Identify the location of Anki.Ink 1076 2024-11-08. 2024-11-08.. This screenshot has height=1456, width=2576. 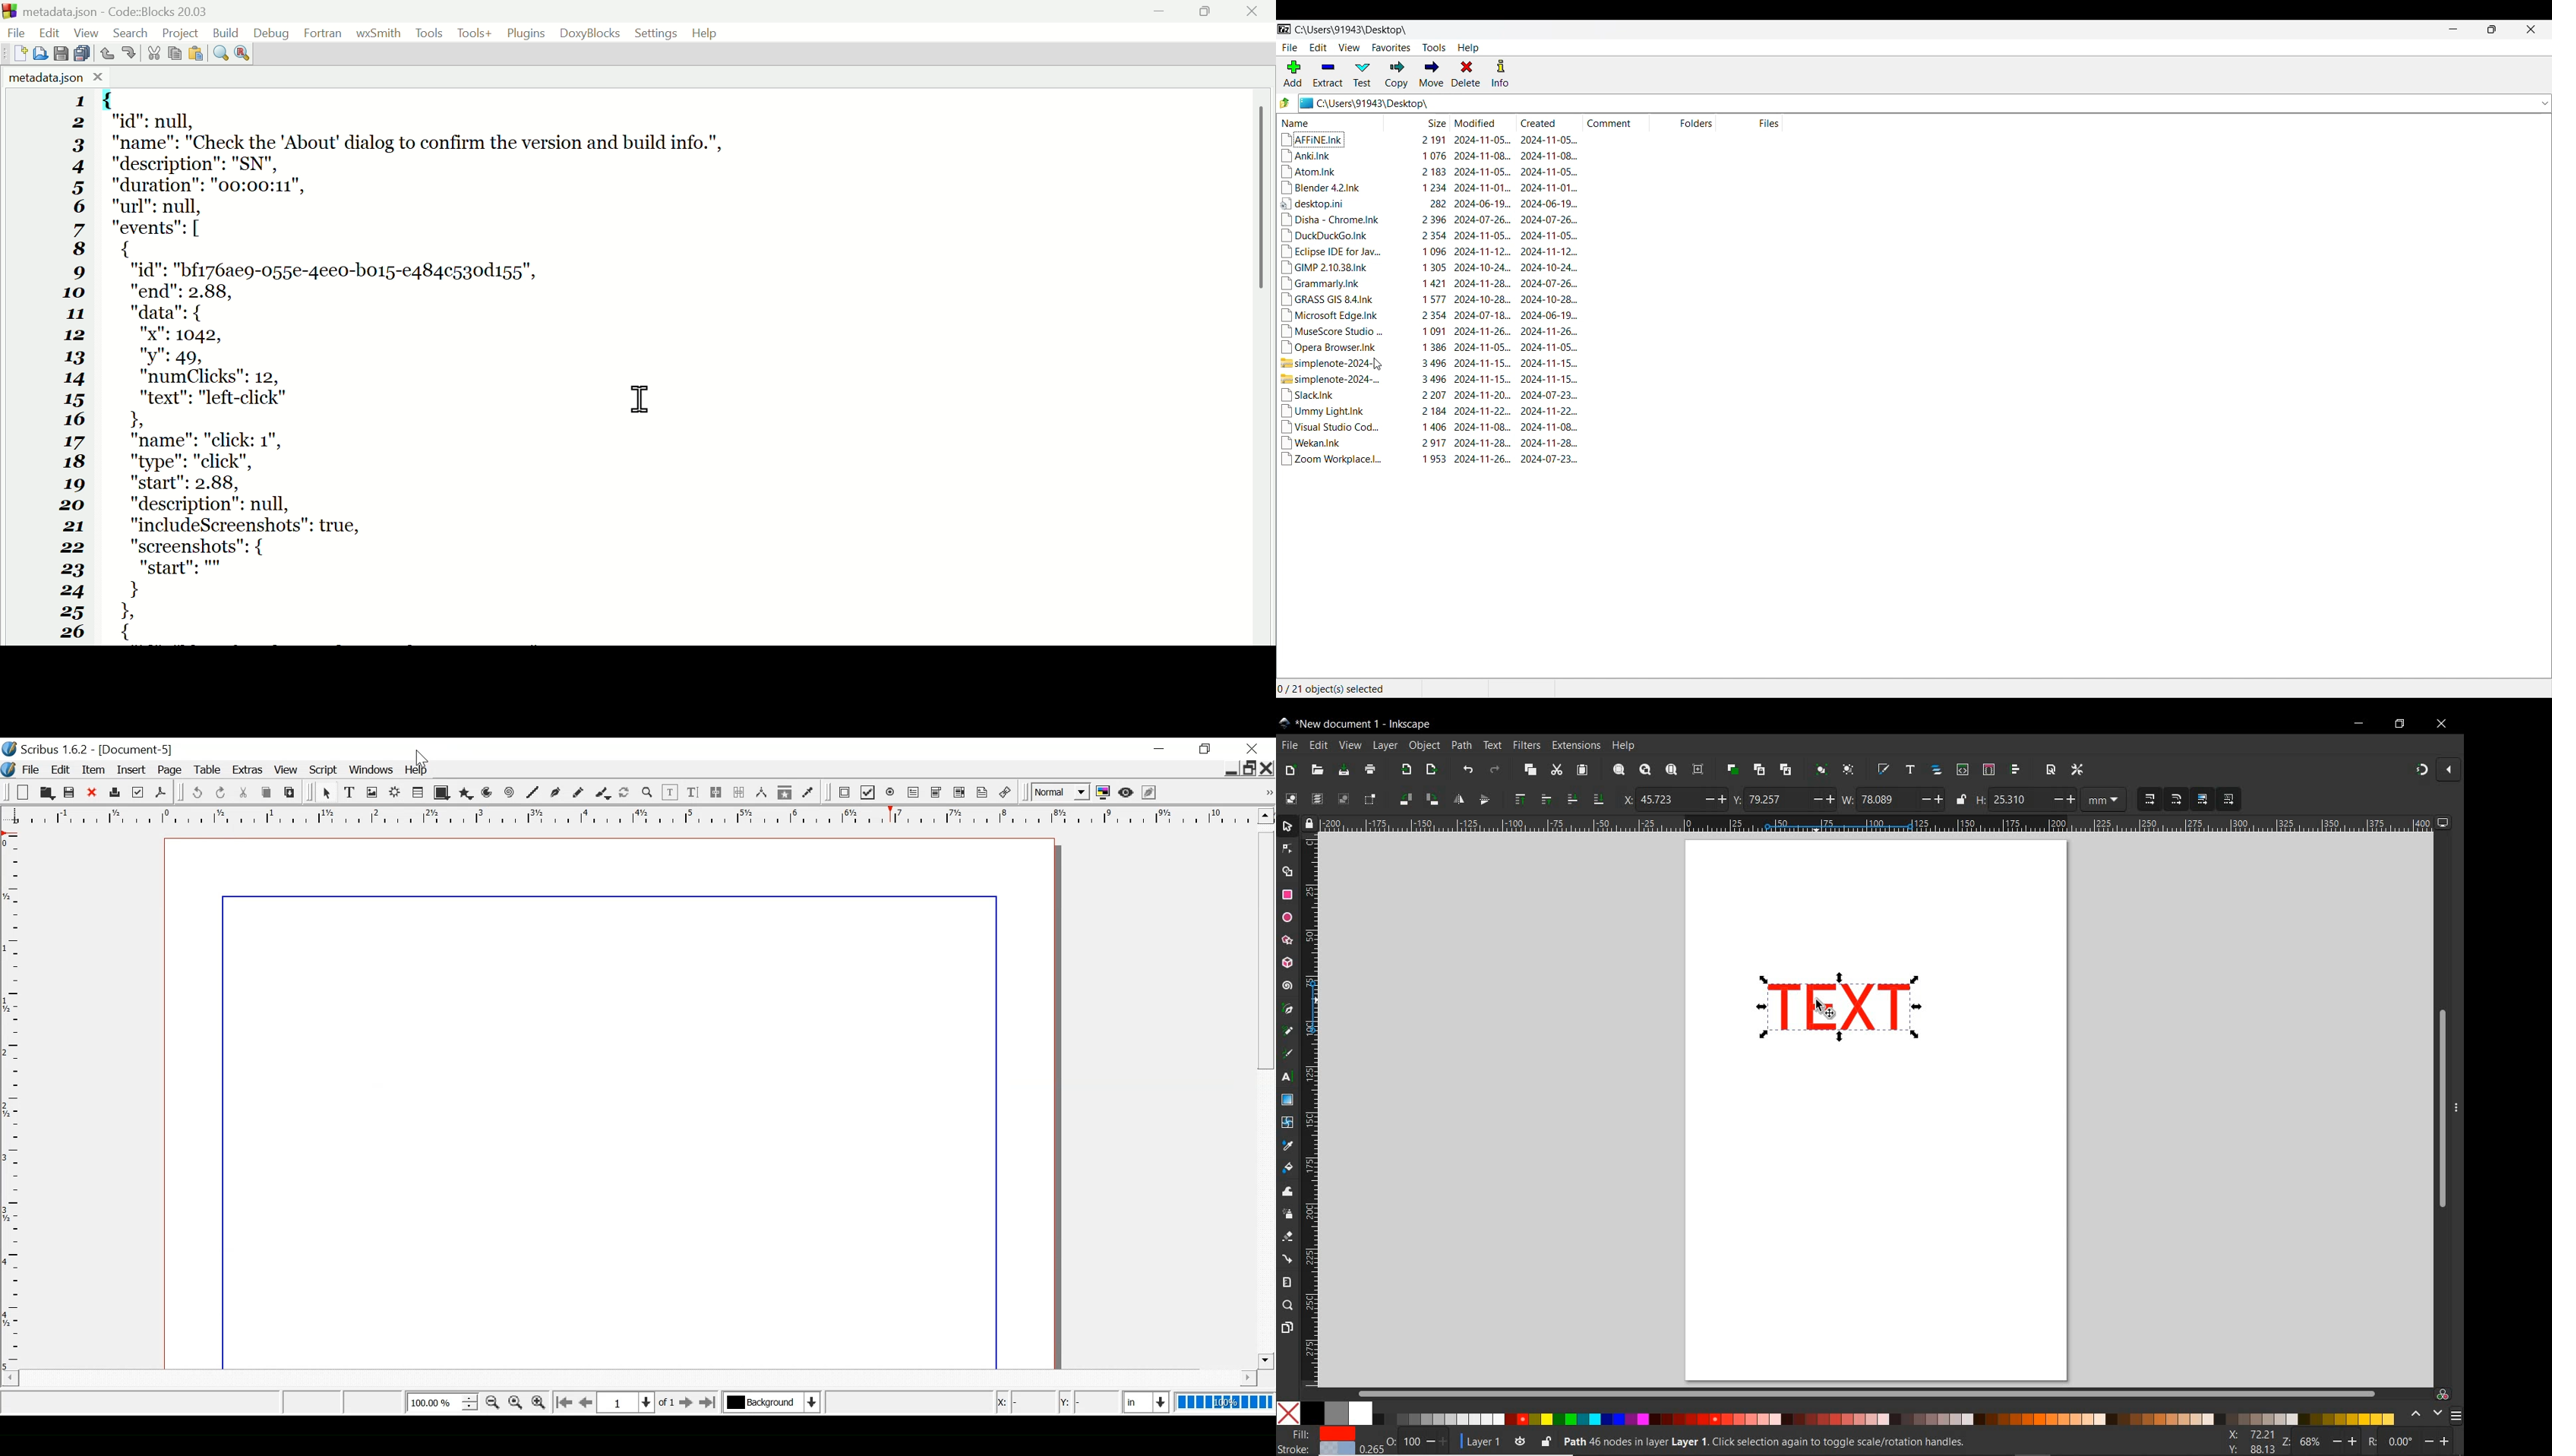
(1436, 156).